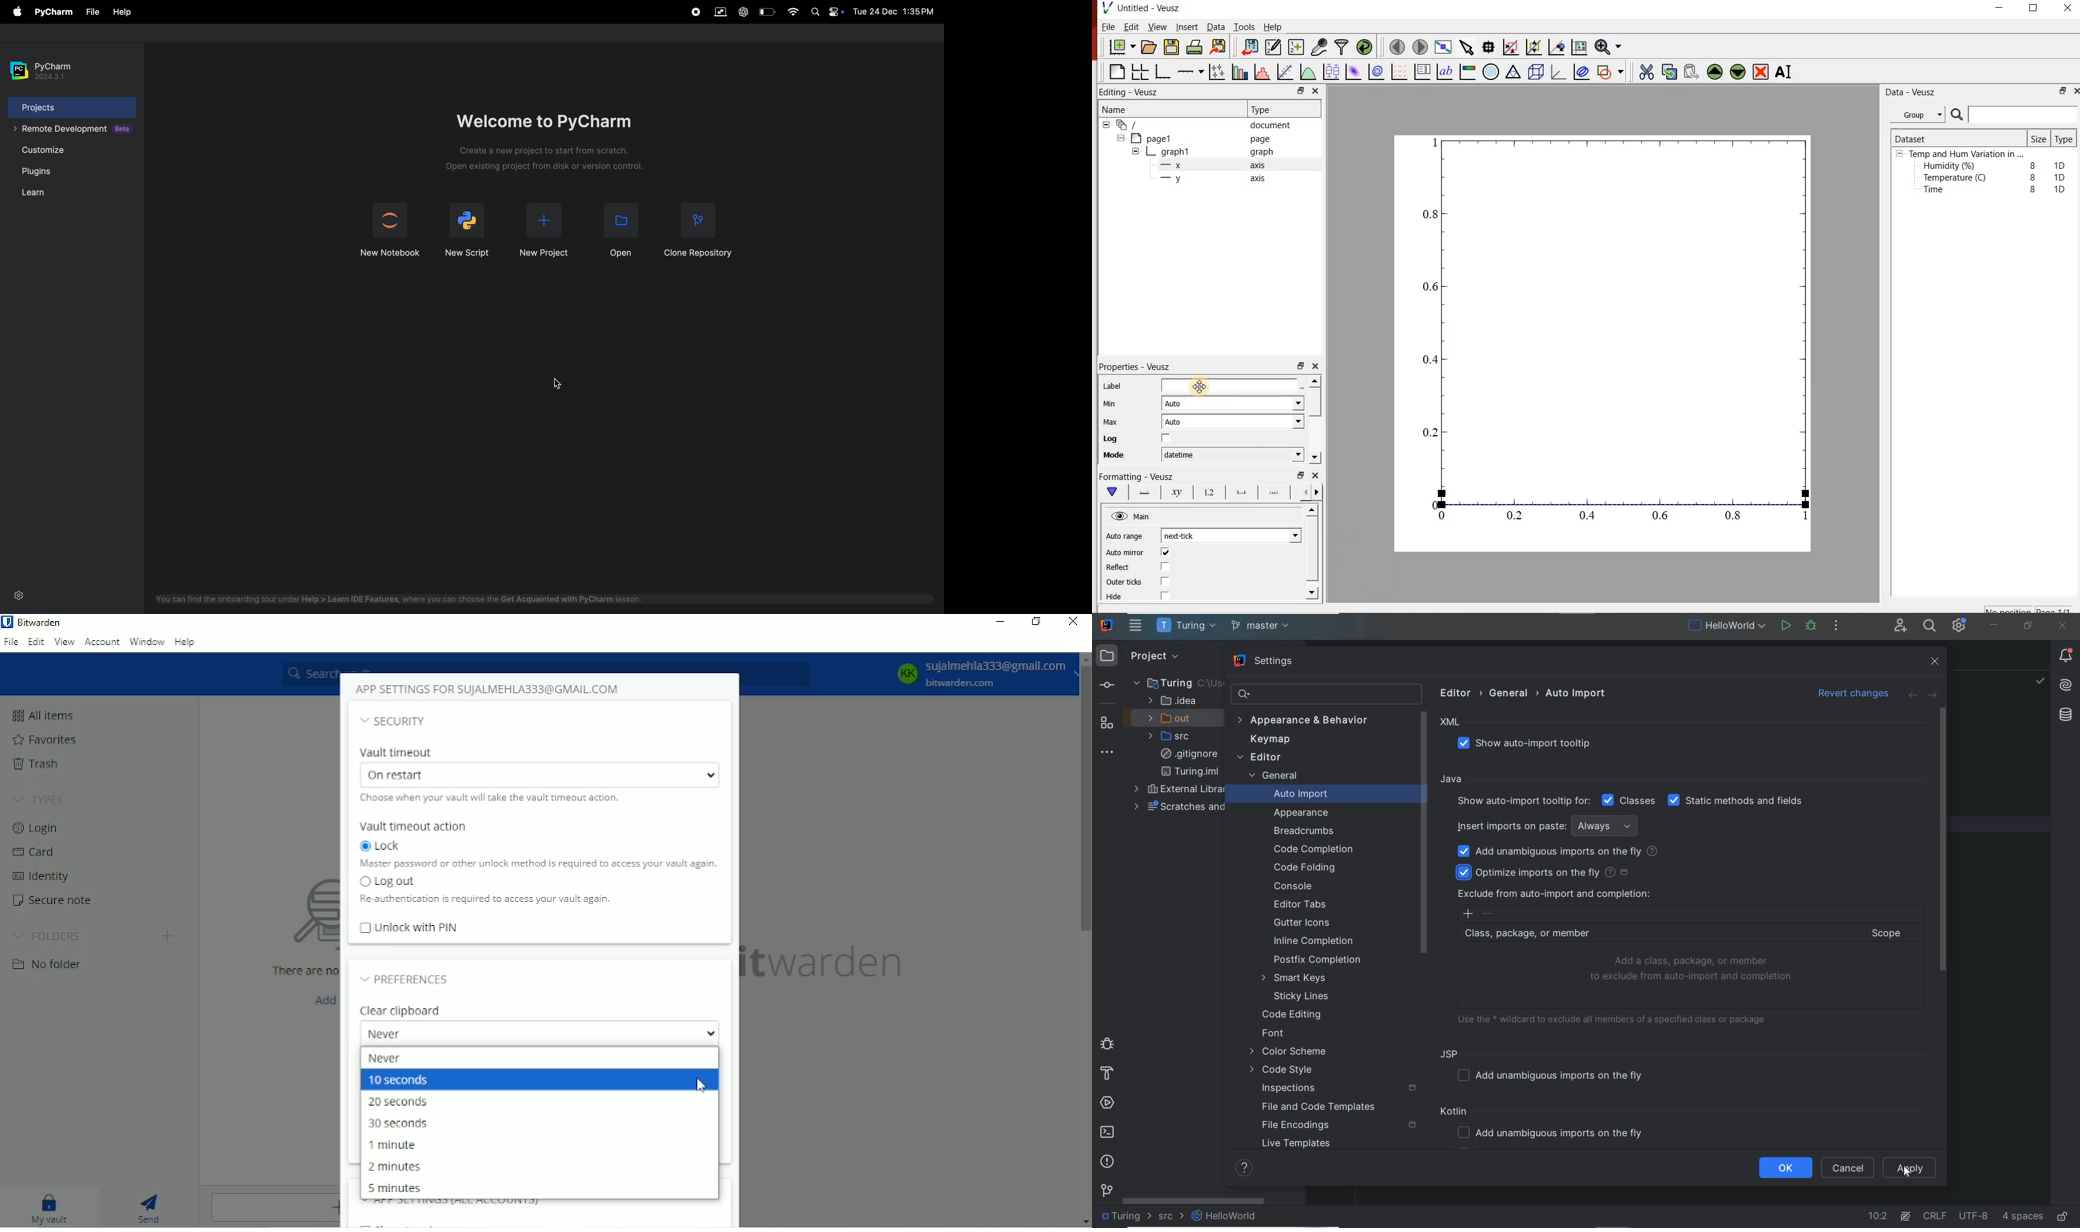 The height and width of the screenshot is (1232, 2100). Describe the element at coordinates (1293, 796) in the screenshot. I see `AUTO IMPORT` at that location.